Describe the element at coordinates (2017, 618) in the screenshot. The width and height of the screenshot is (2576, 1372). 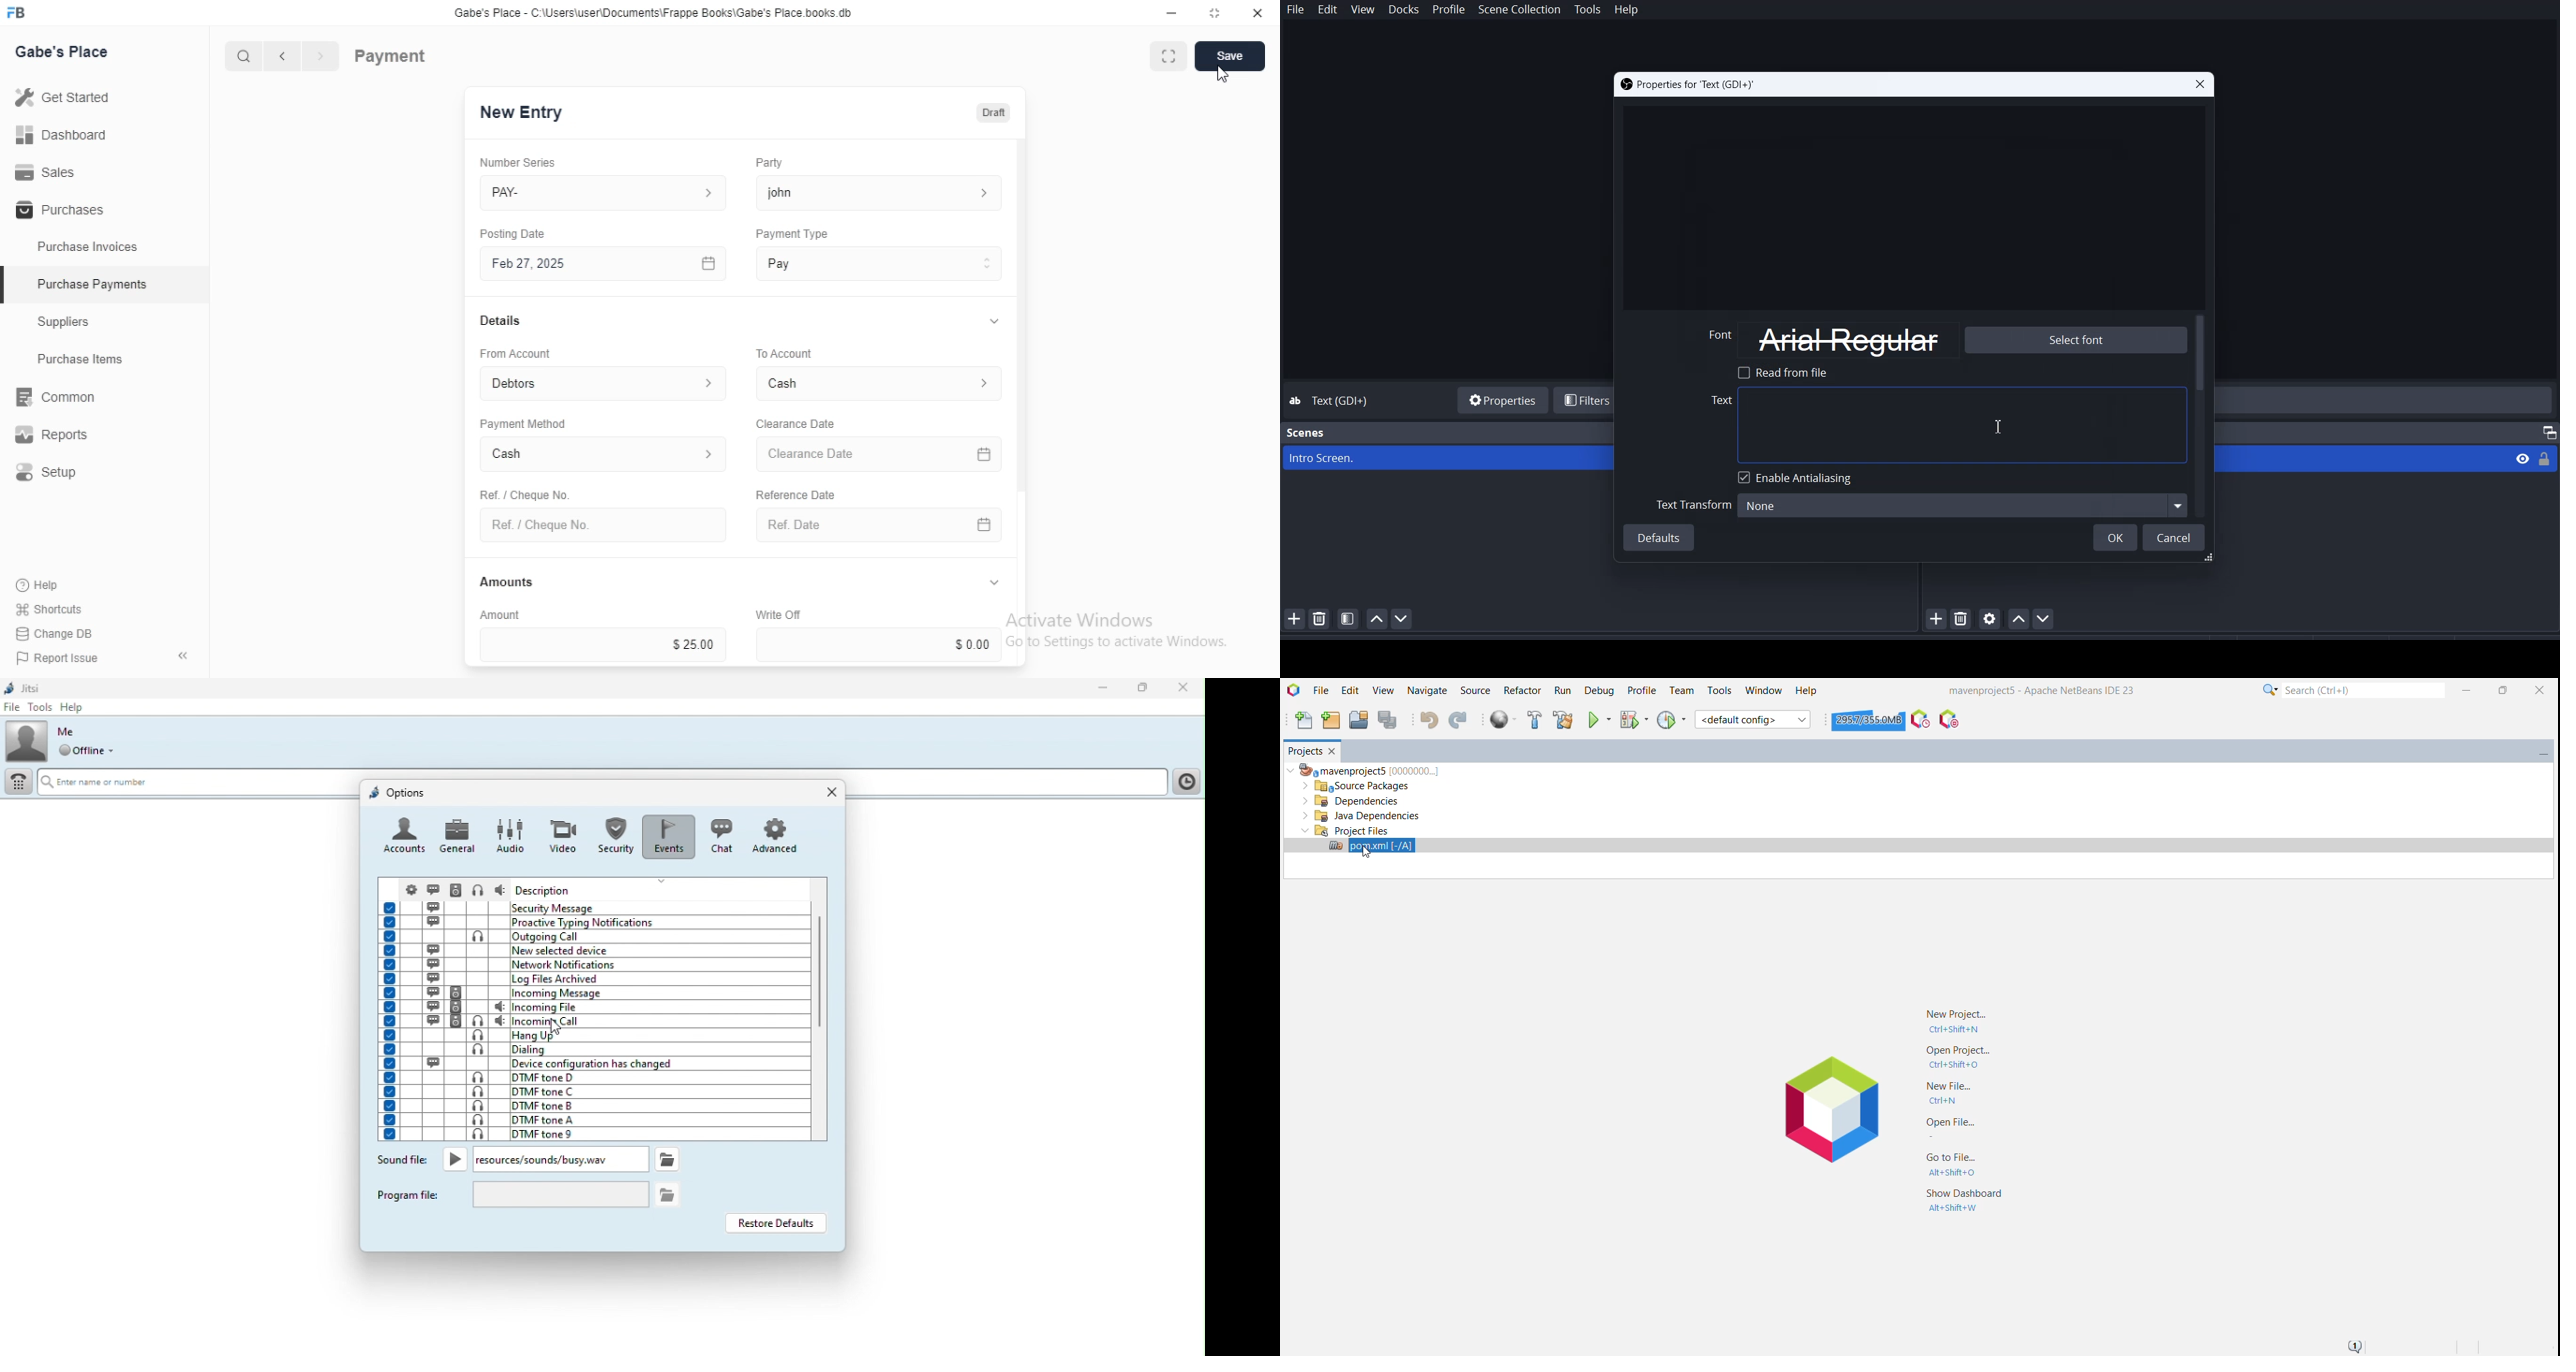
I see `Move Source Up` at that location.